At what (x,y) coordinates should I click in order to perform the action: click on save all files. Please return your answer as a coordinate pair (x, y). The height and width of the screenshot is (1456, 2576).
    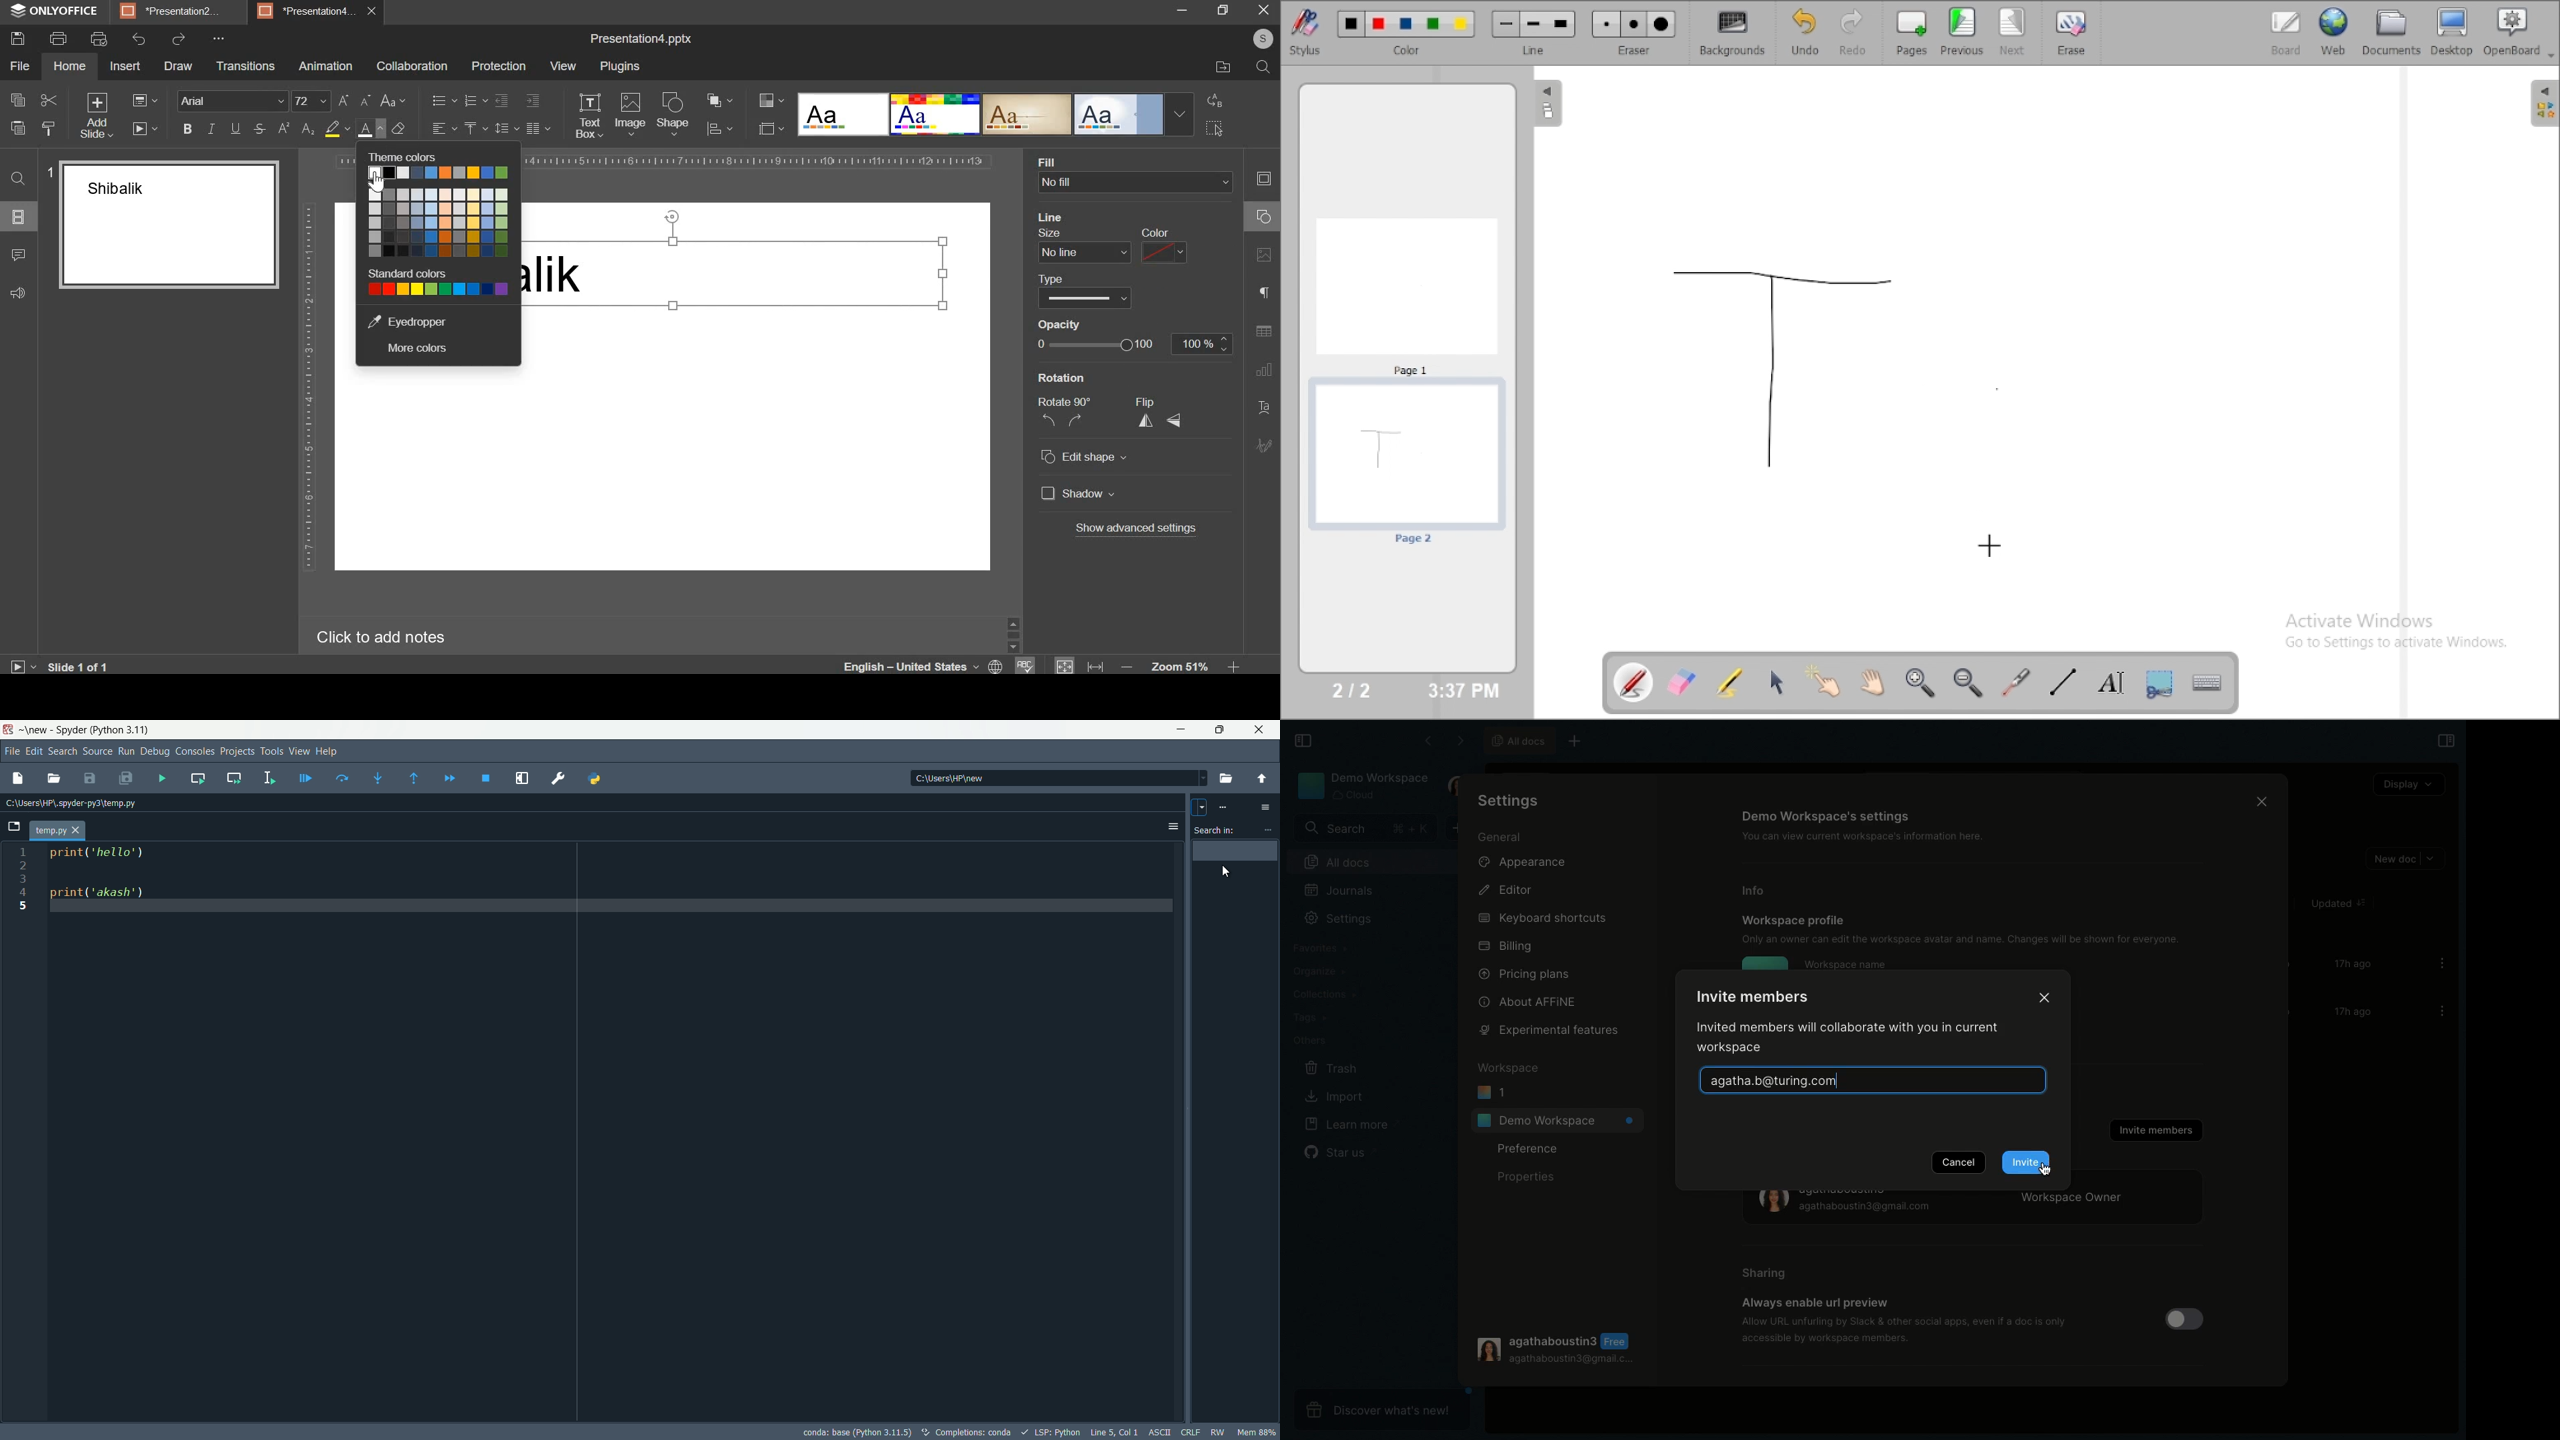
    Looking at the image, I should click on (128, 777).